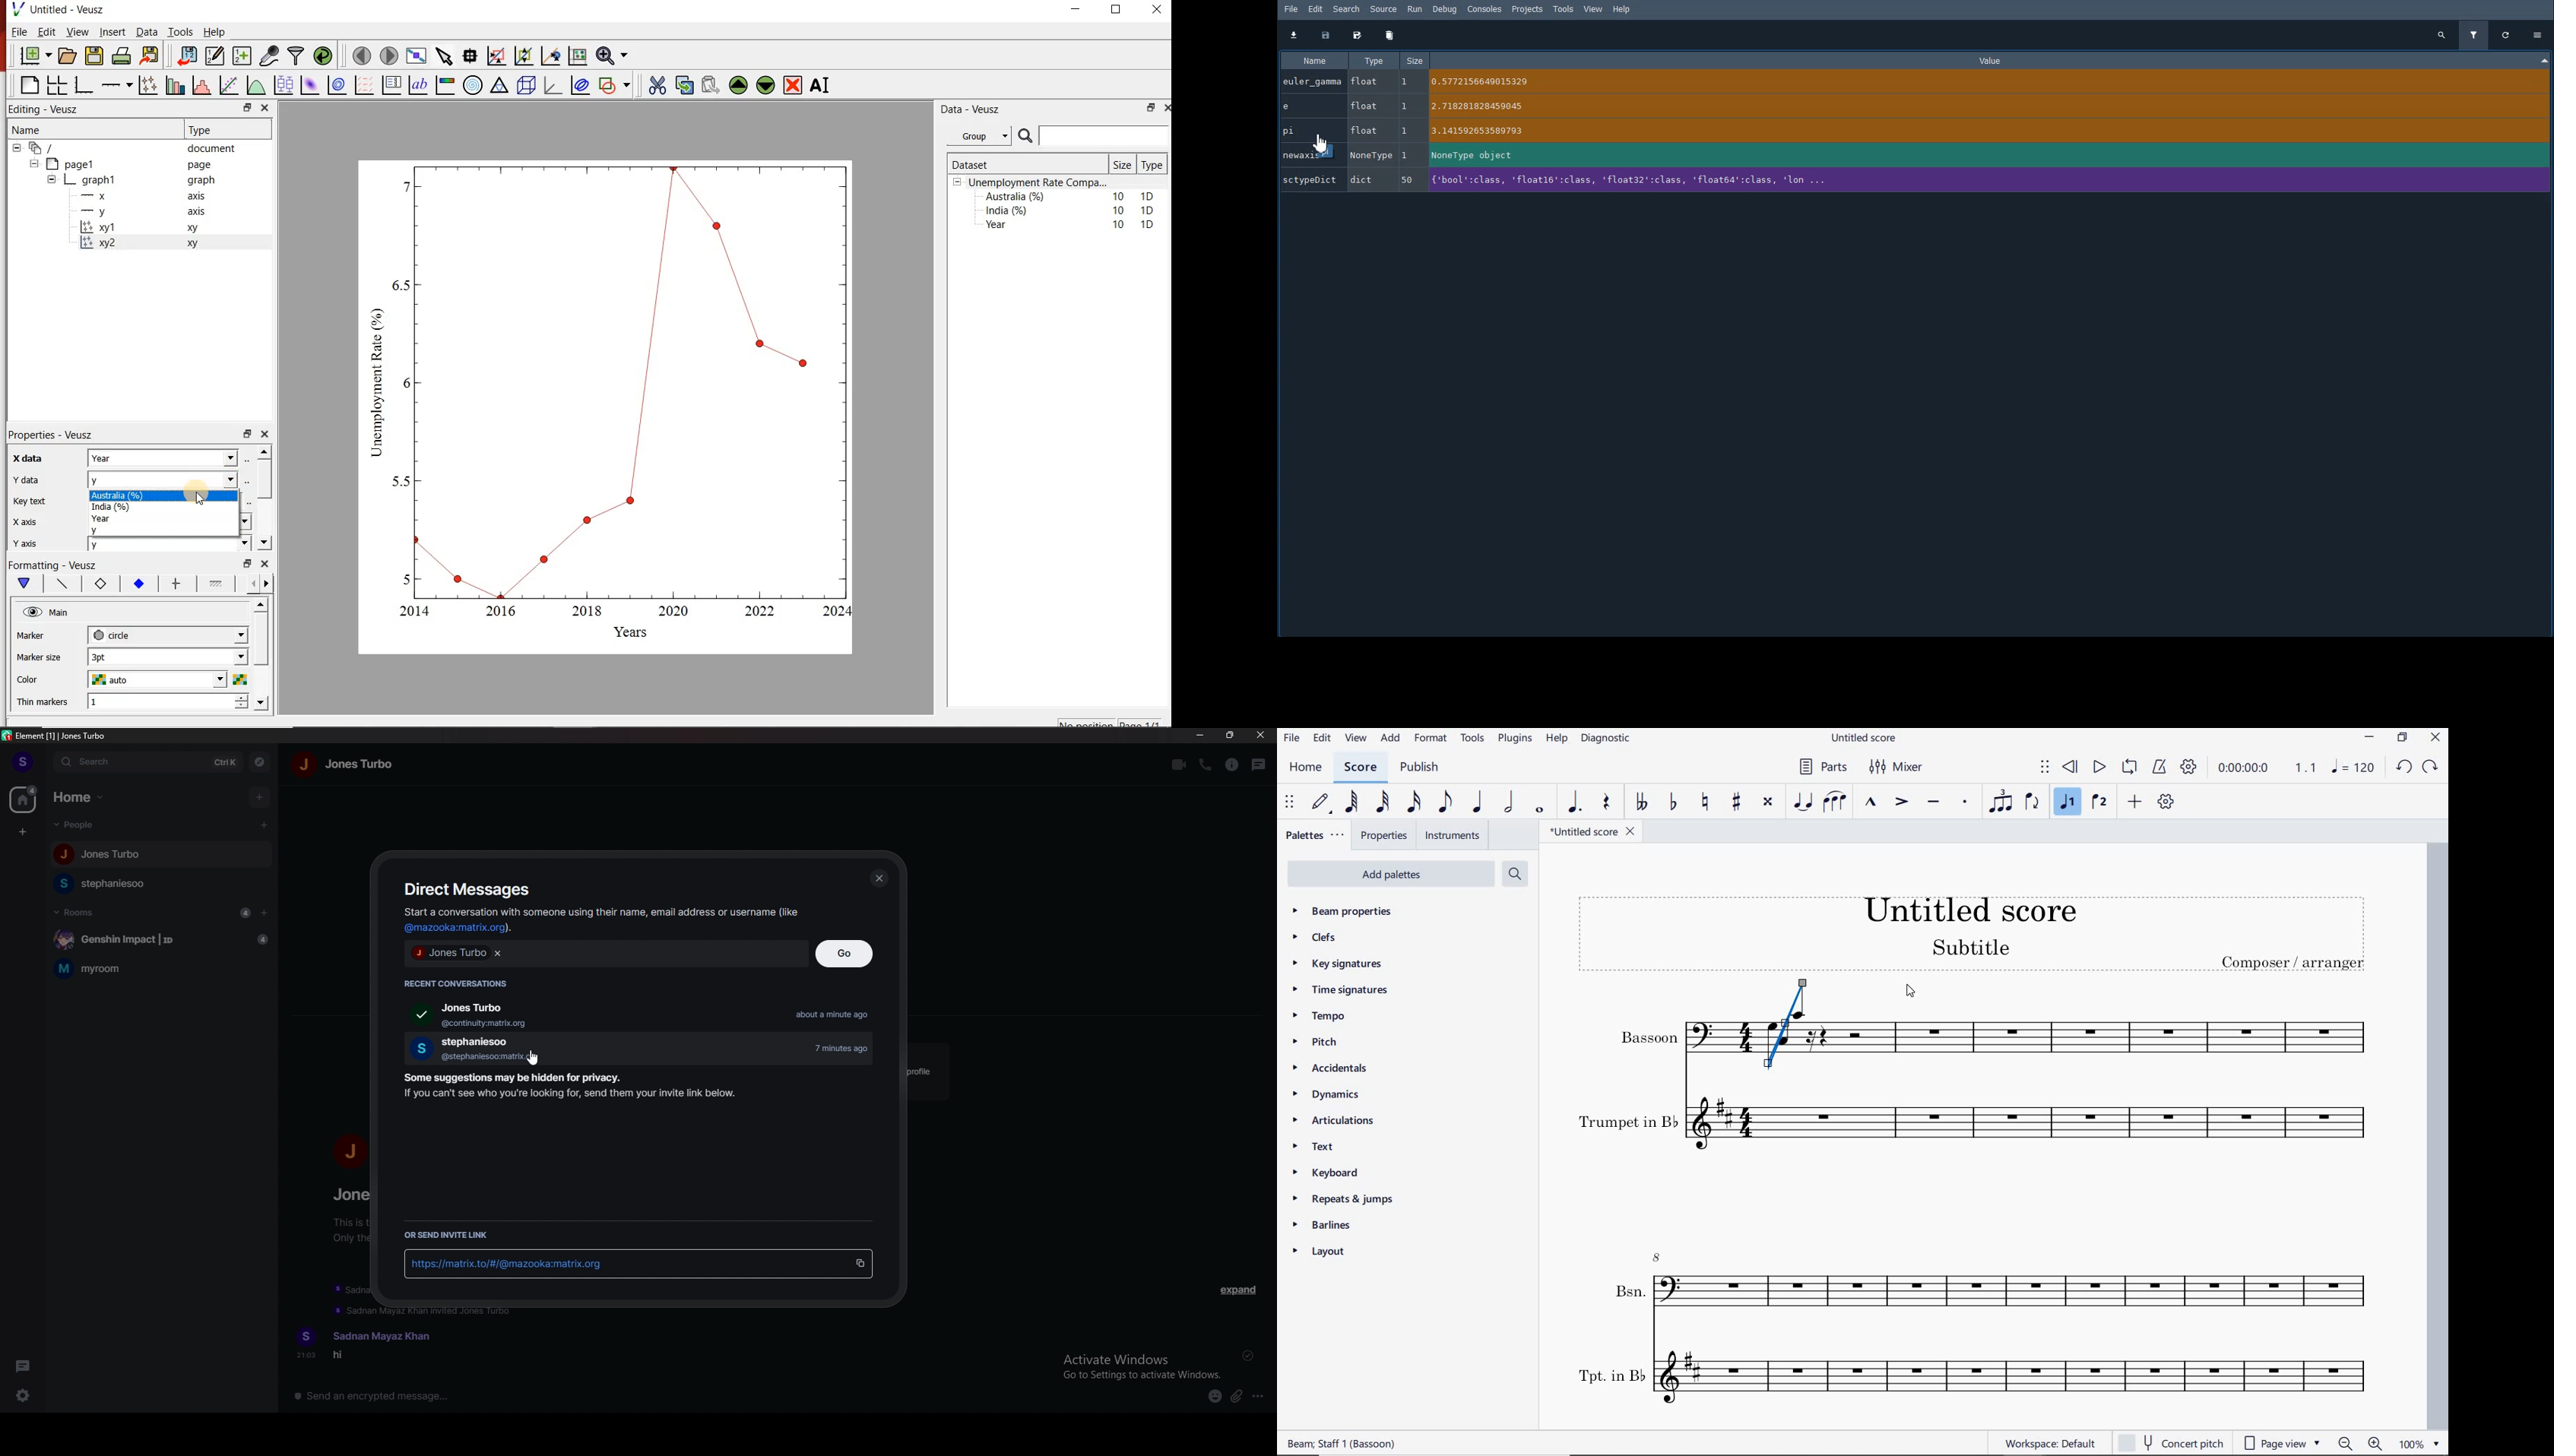  I want to click on marcato, so click(1873, 803).